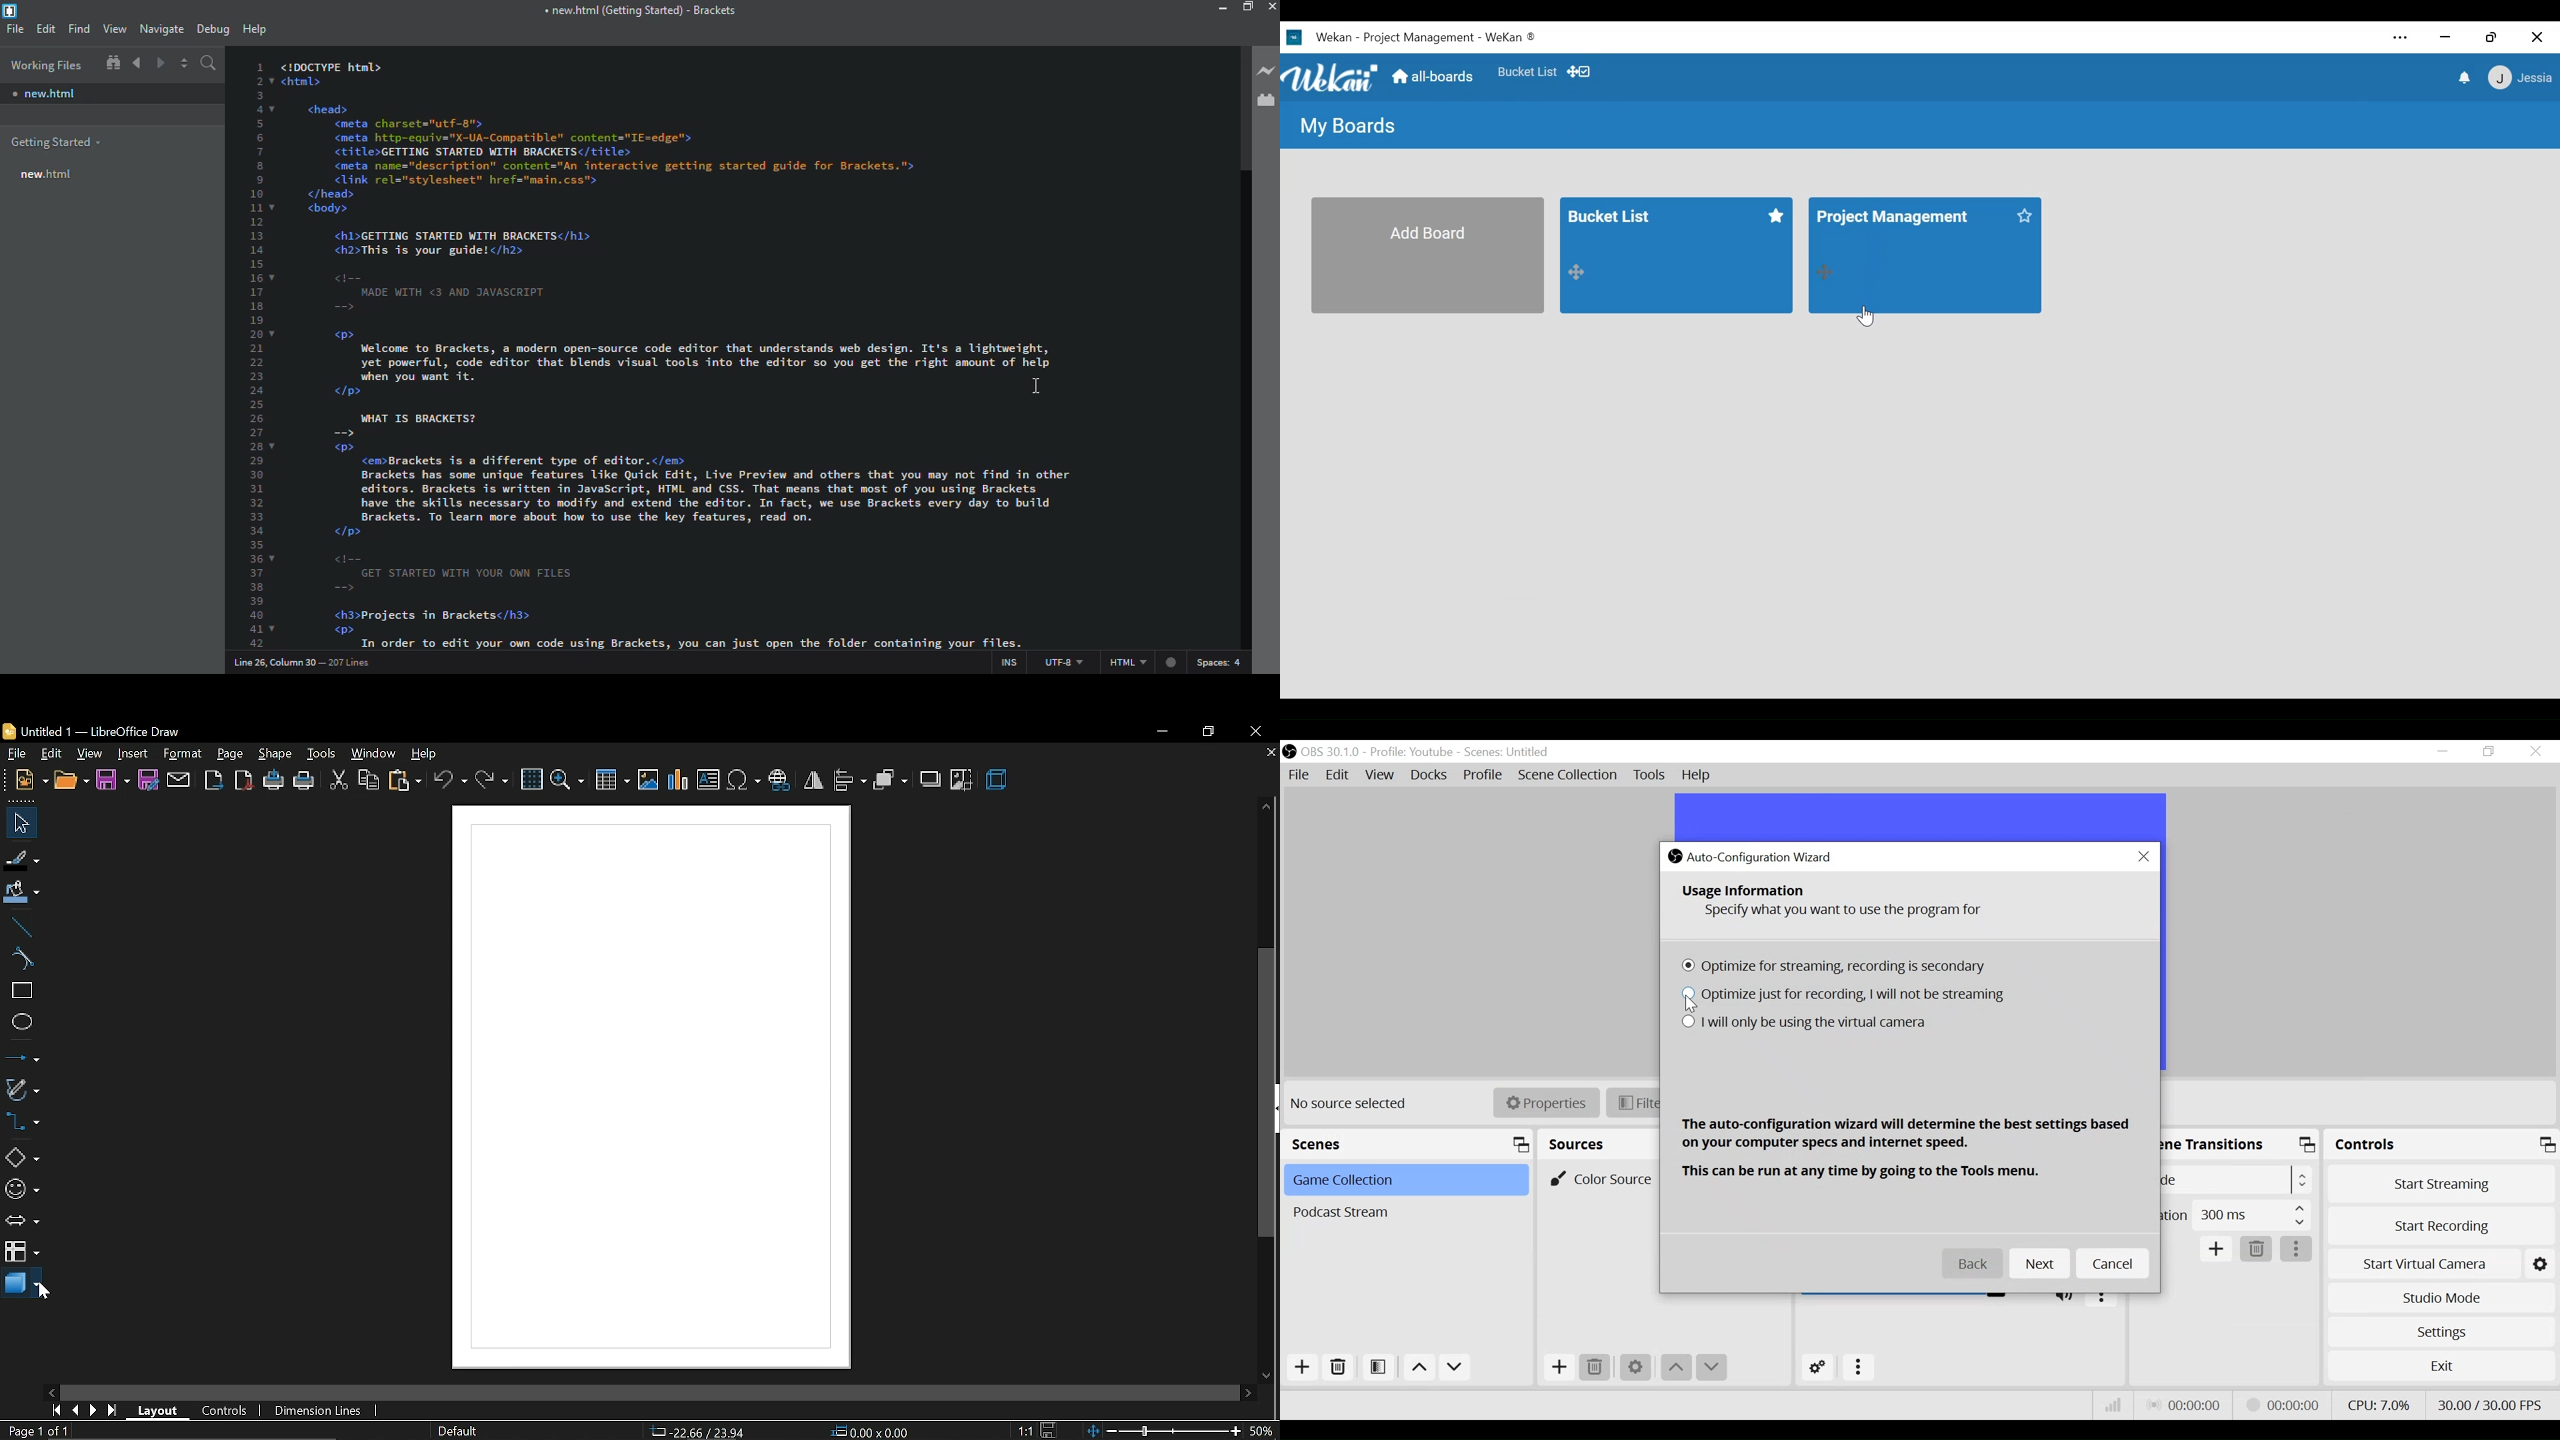 The image size is (2576, 1456). I want to click on page style, so click(458, 1431).